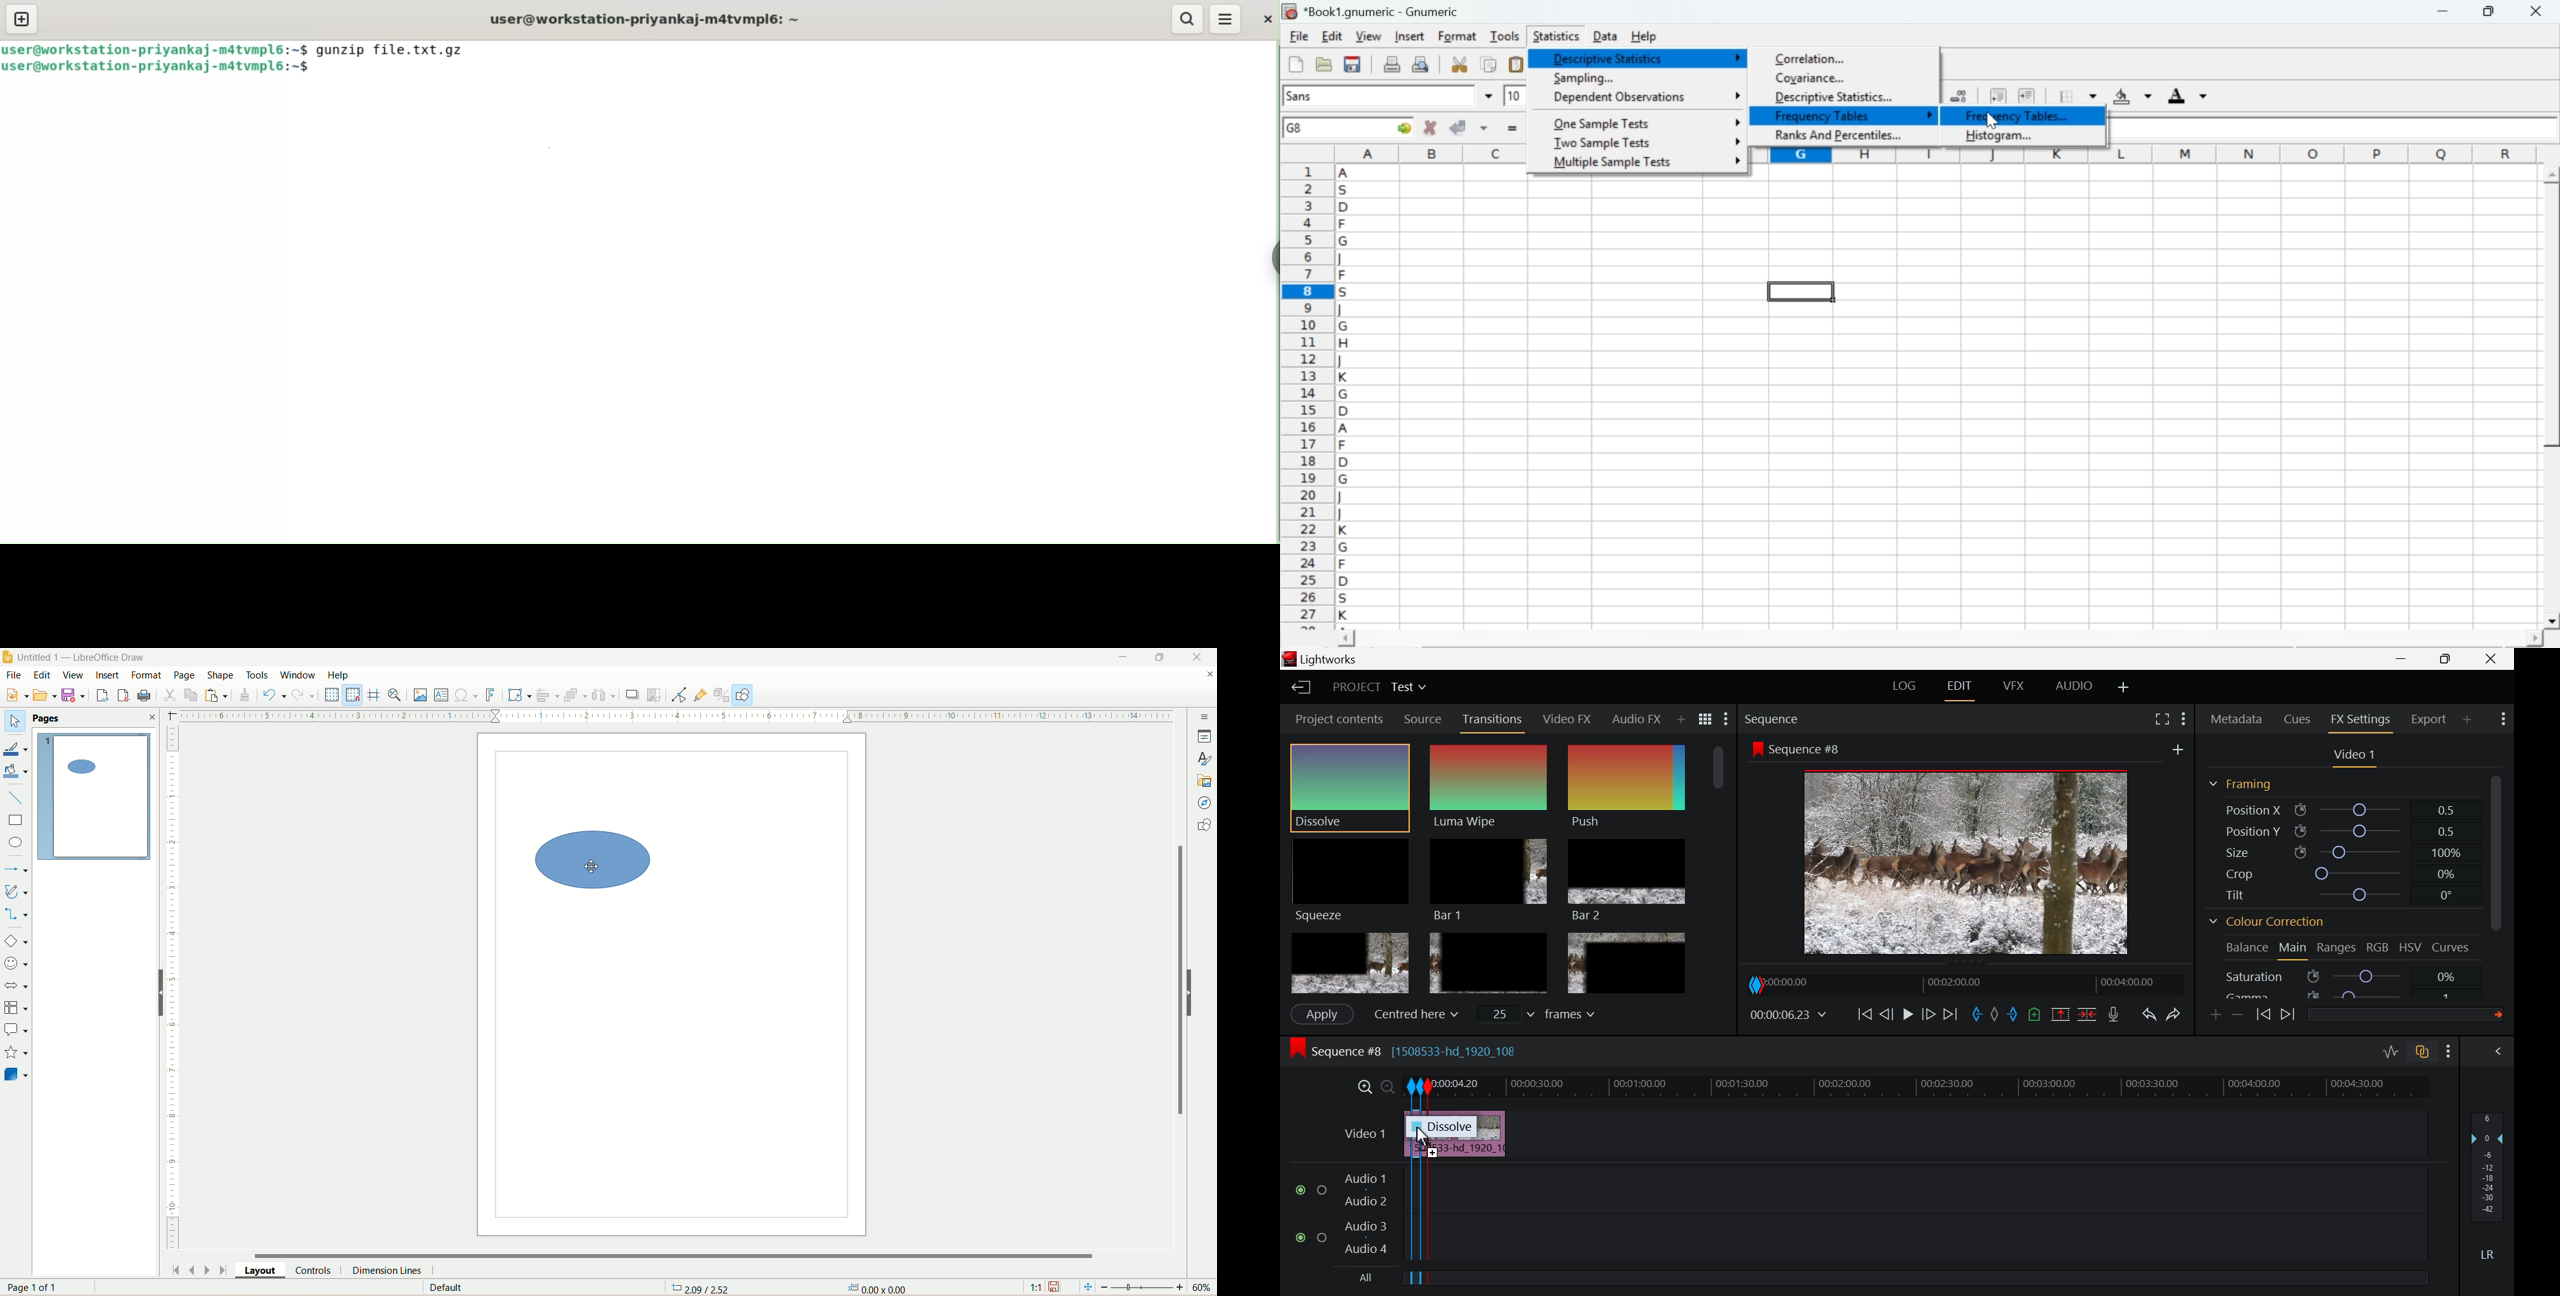 This screenshot has height=1316, width=2576. What do you see at coordinates (2356, 756) in the screenshot?
I see `Video 1 settings open` at bounding box center [2356, 756].